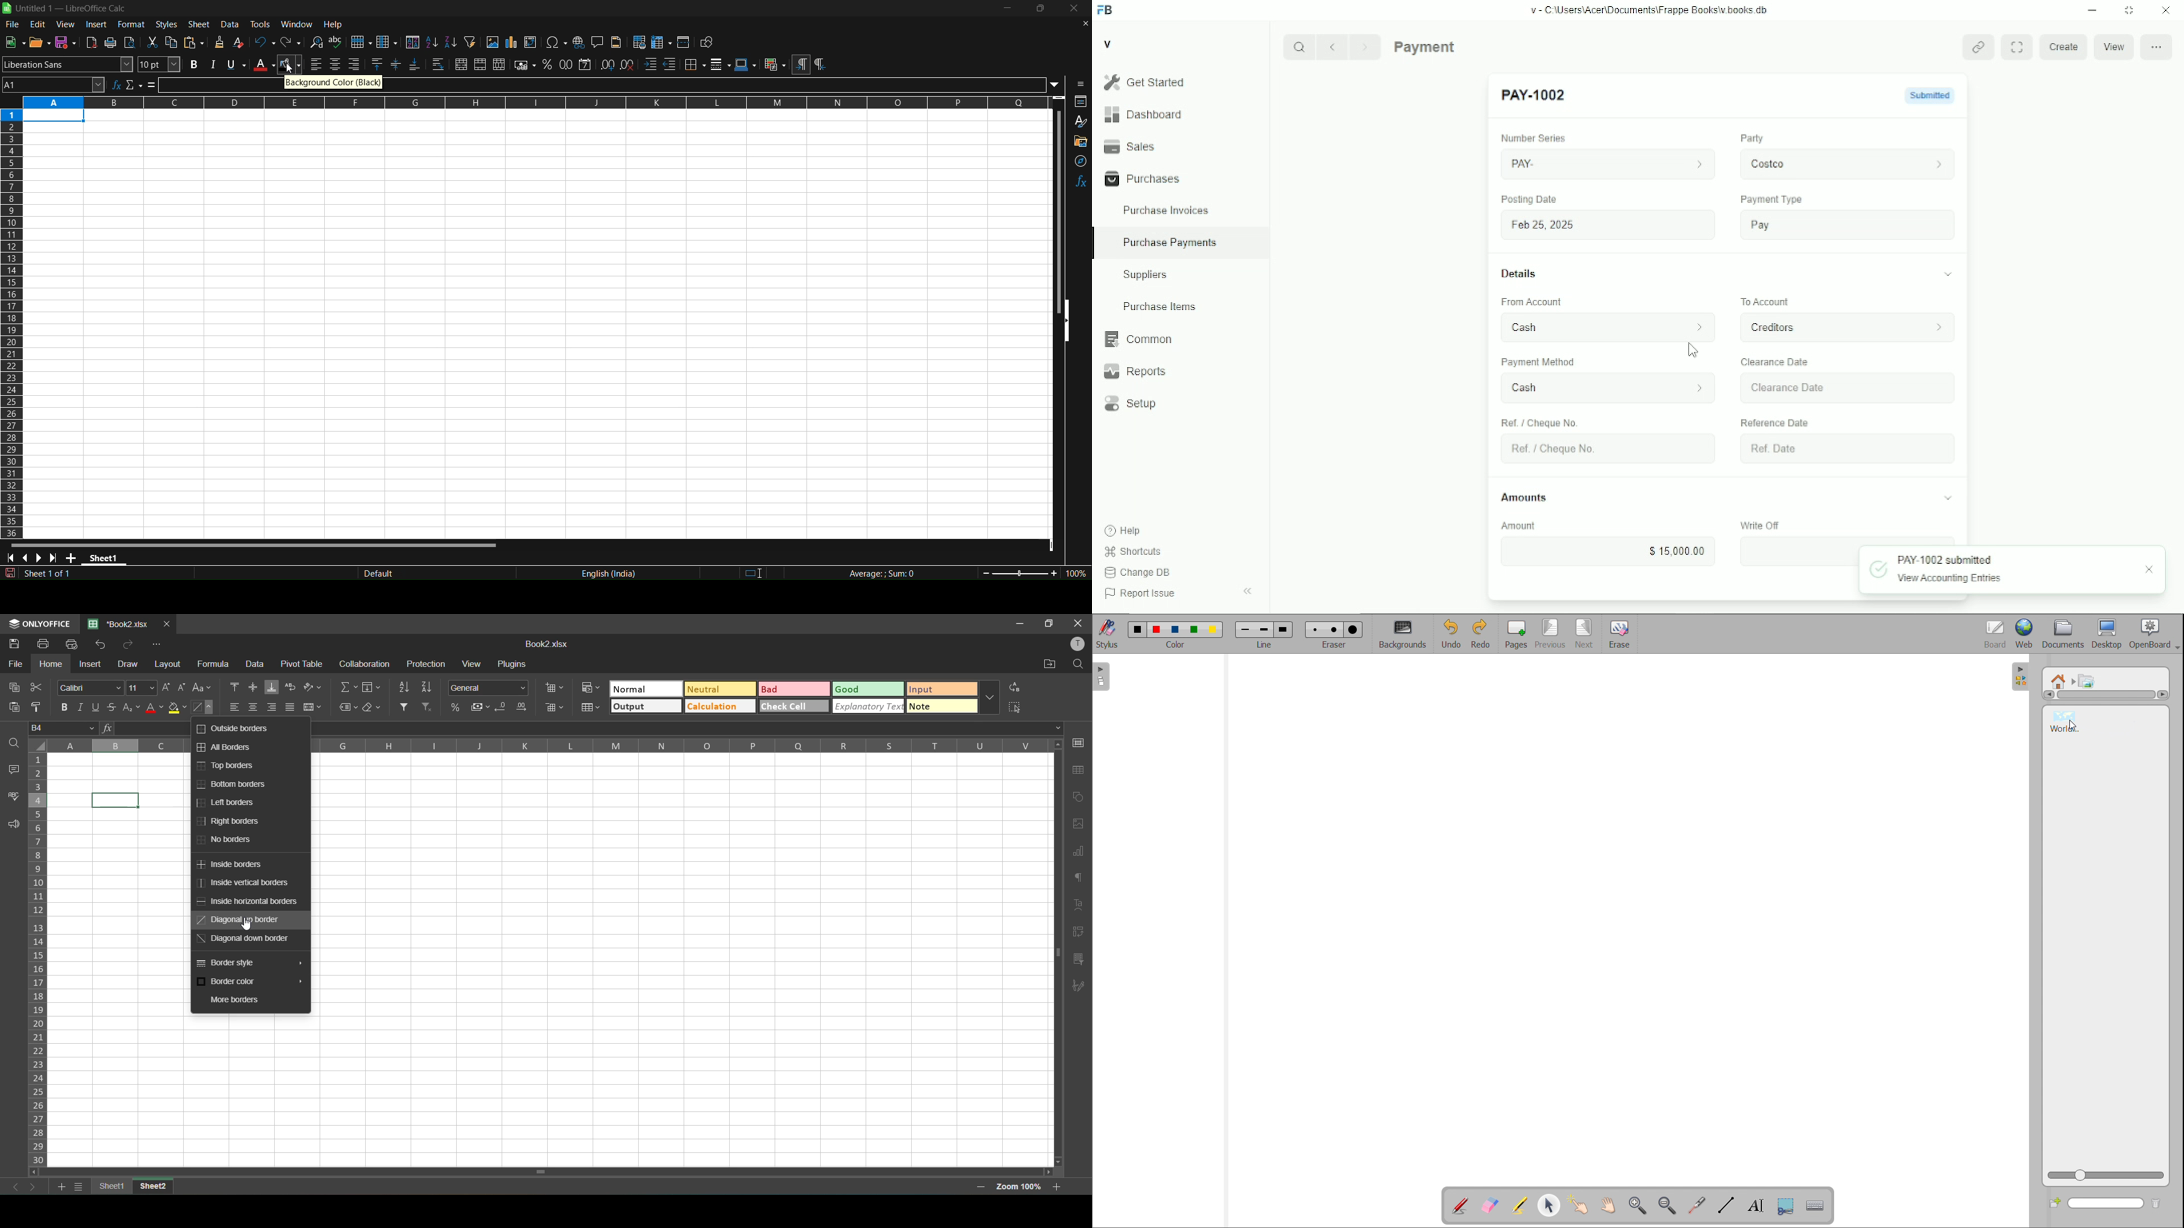 The height and width of the screenshot is (1232, 2184). Describe the element at coordinates (91, 688) in the screenshot. I see `font style` at that location.